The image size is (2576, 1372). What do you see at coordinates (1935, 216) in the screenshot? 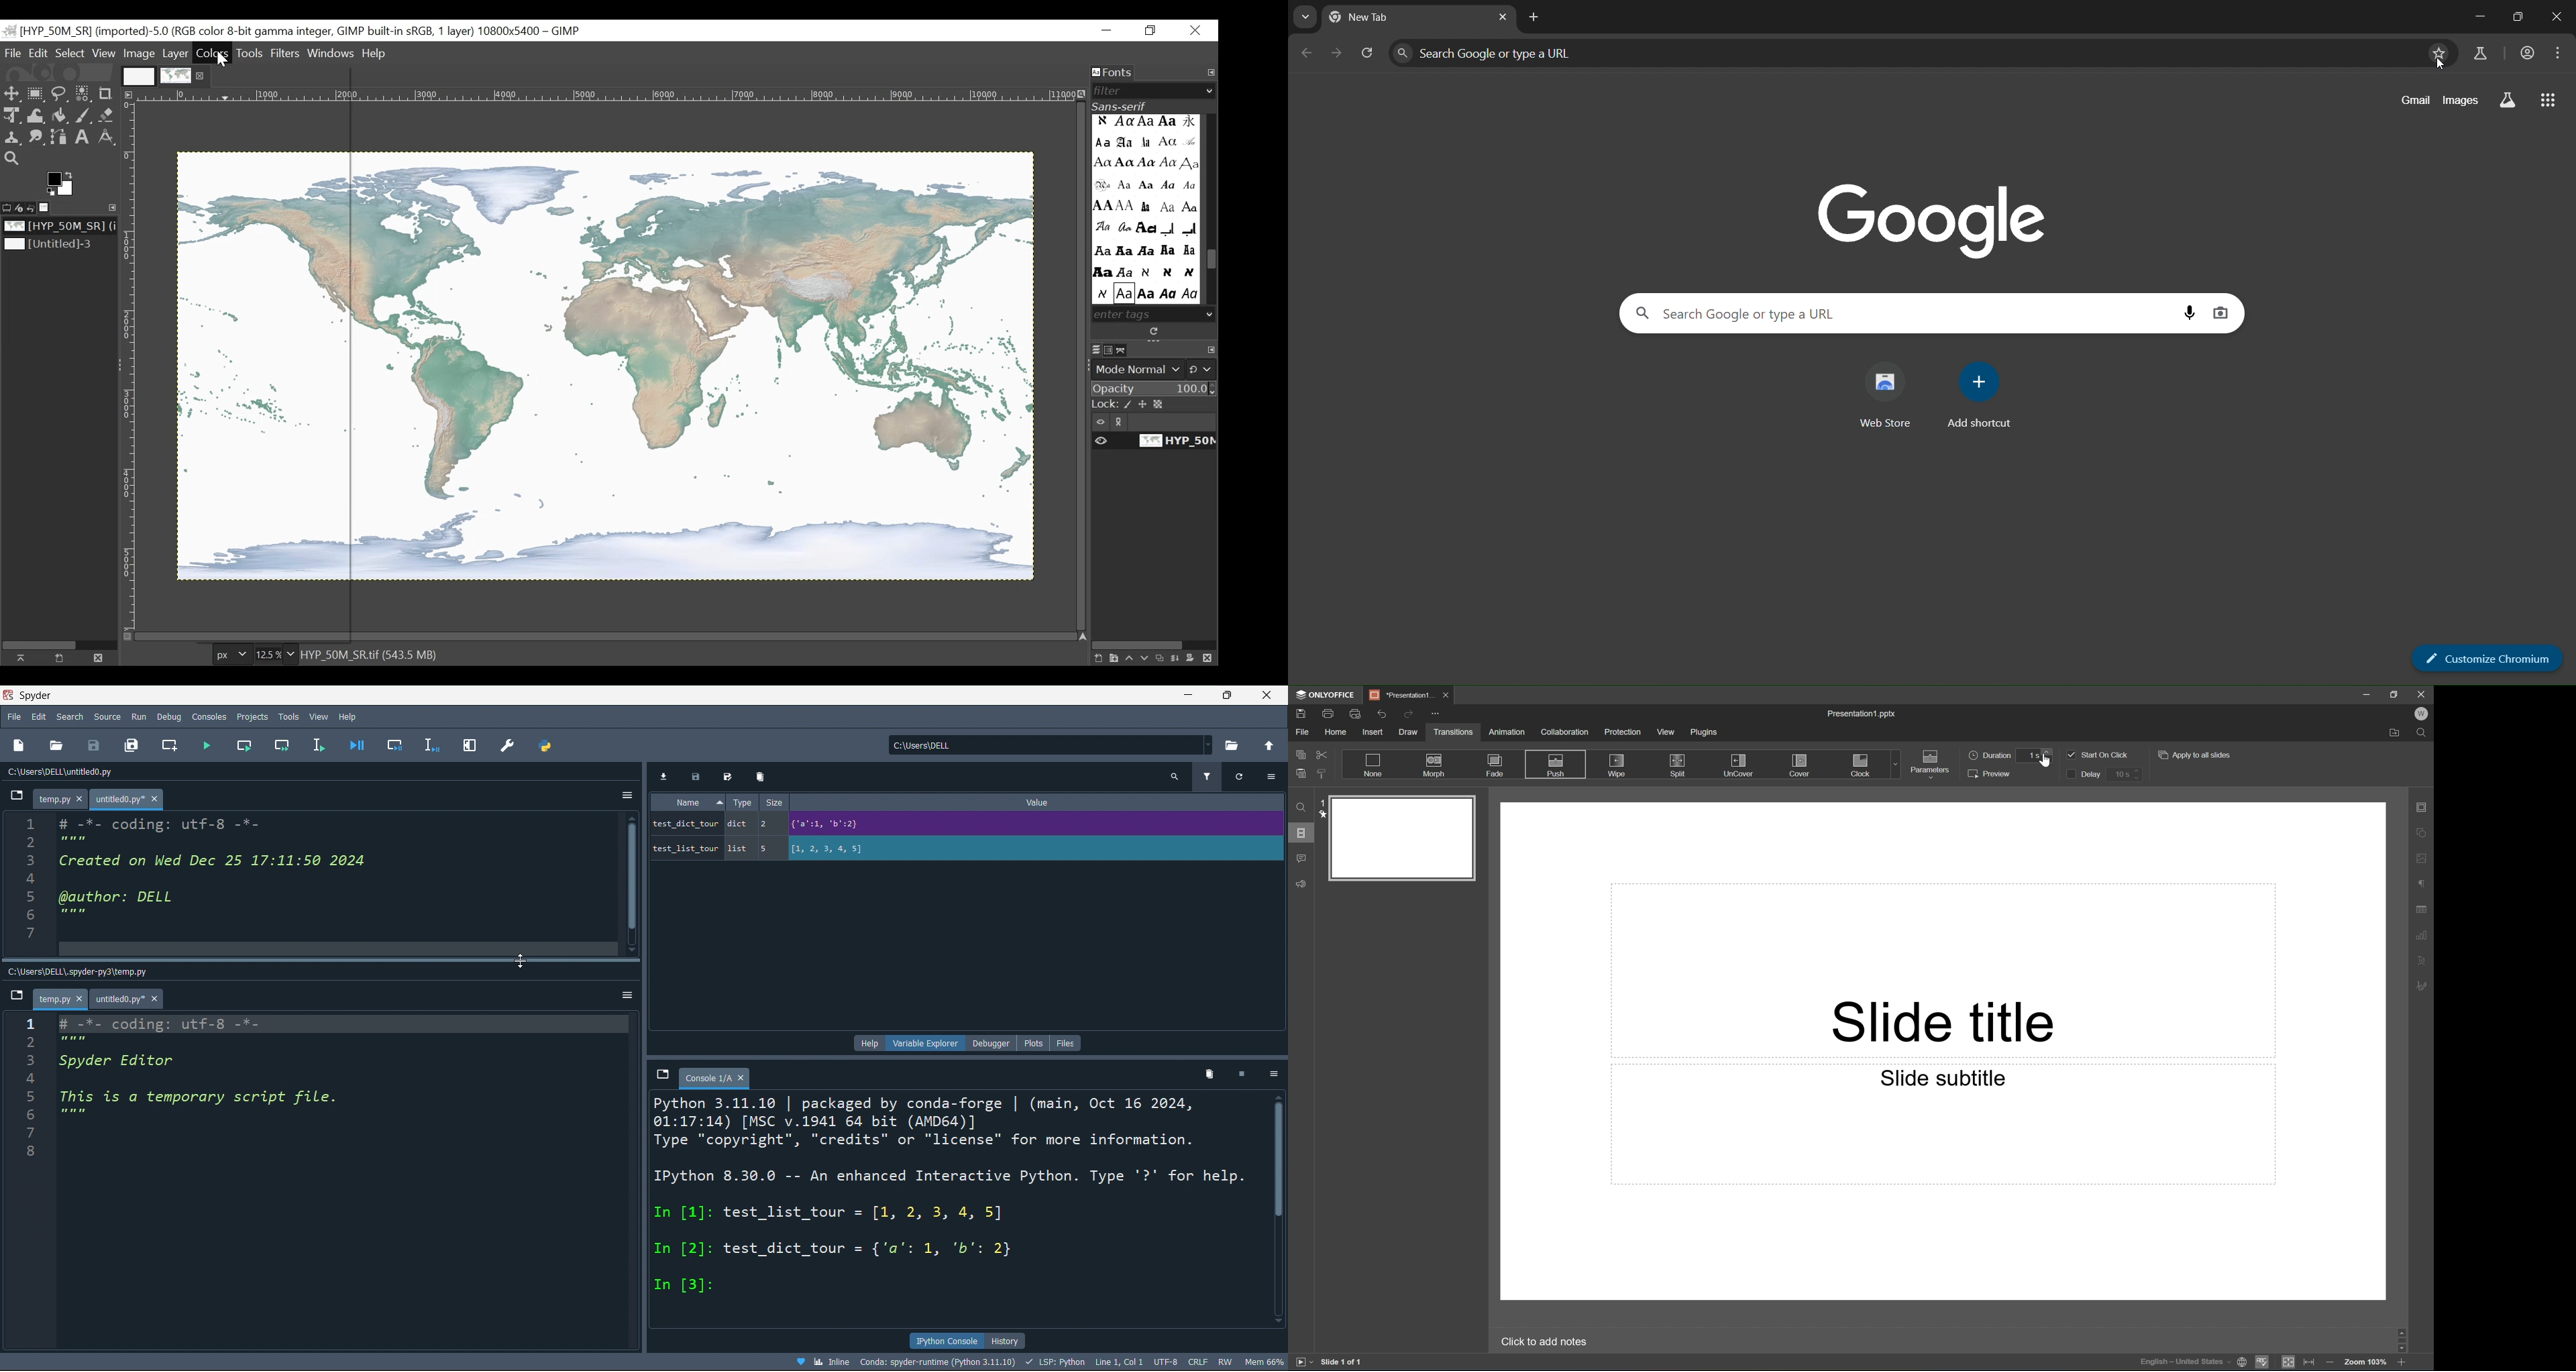
I see `google` at bounding box center [1935, 216].